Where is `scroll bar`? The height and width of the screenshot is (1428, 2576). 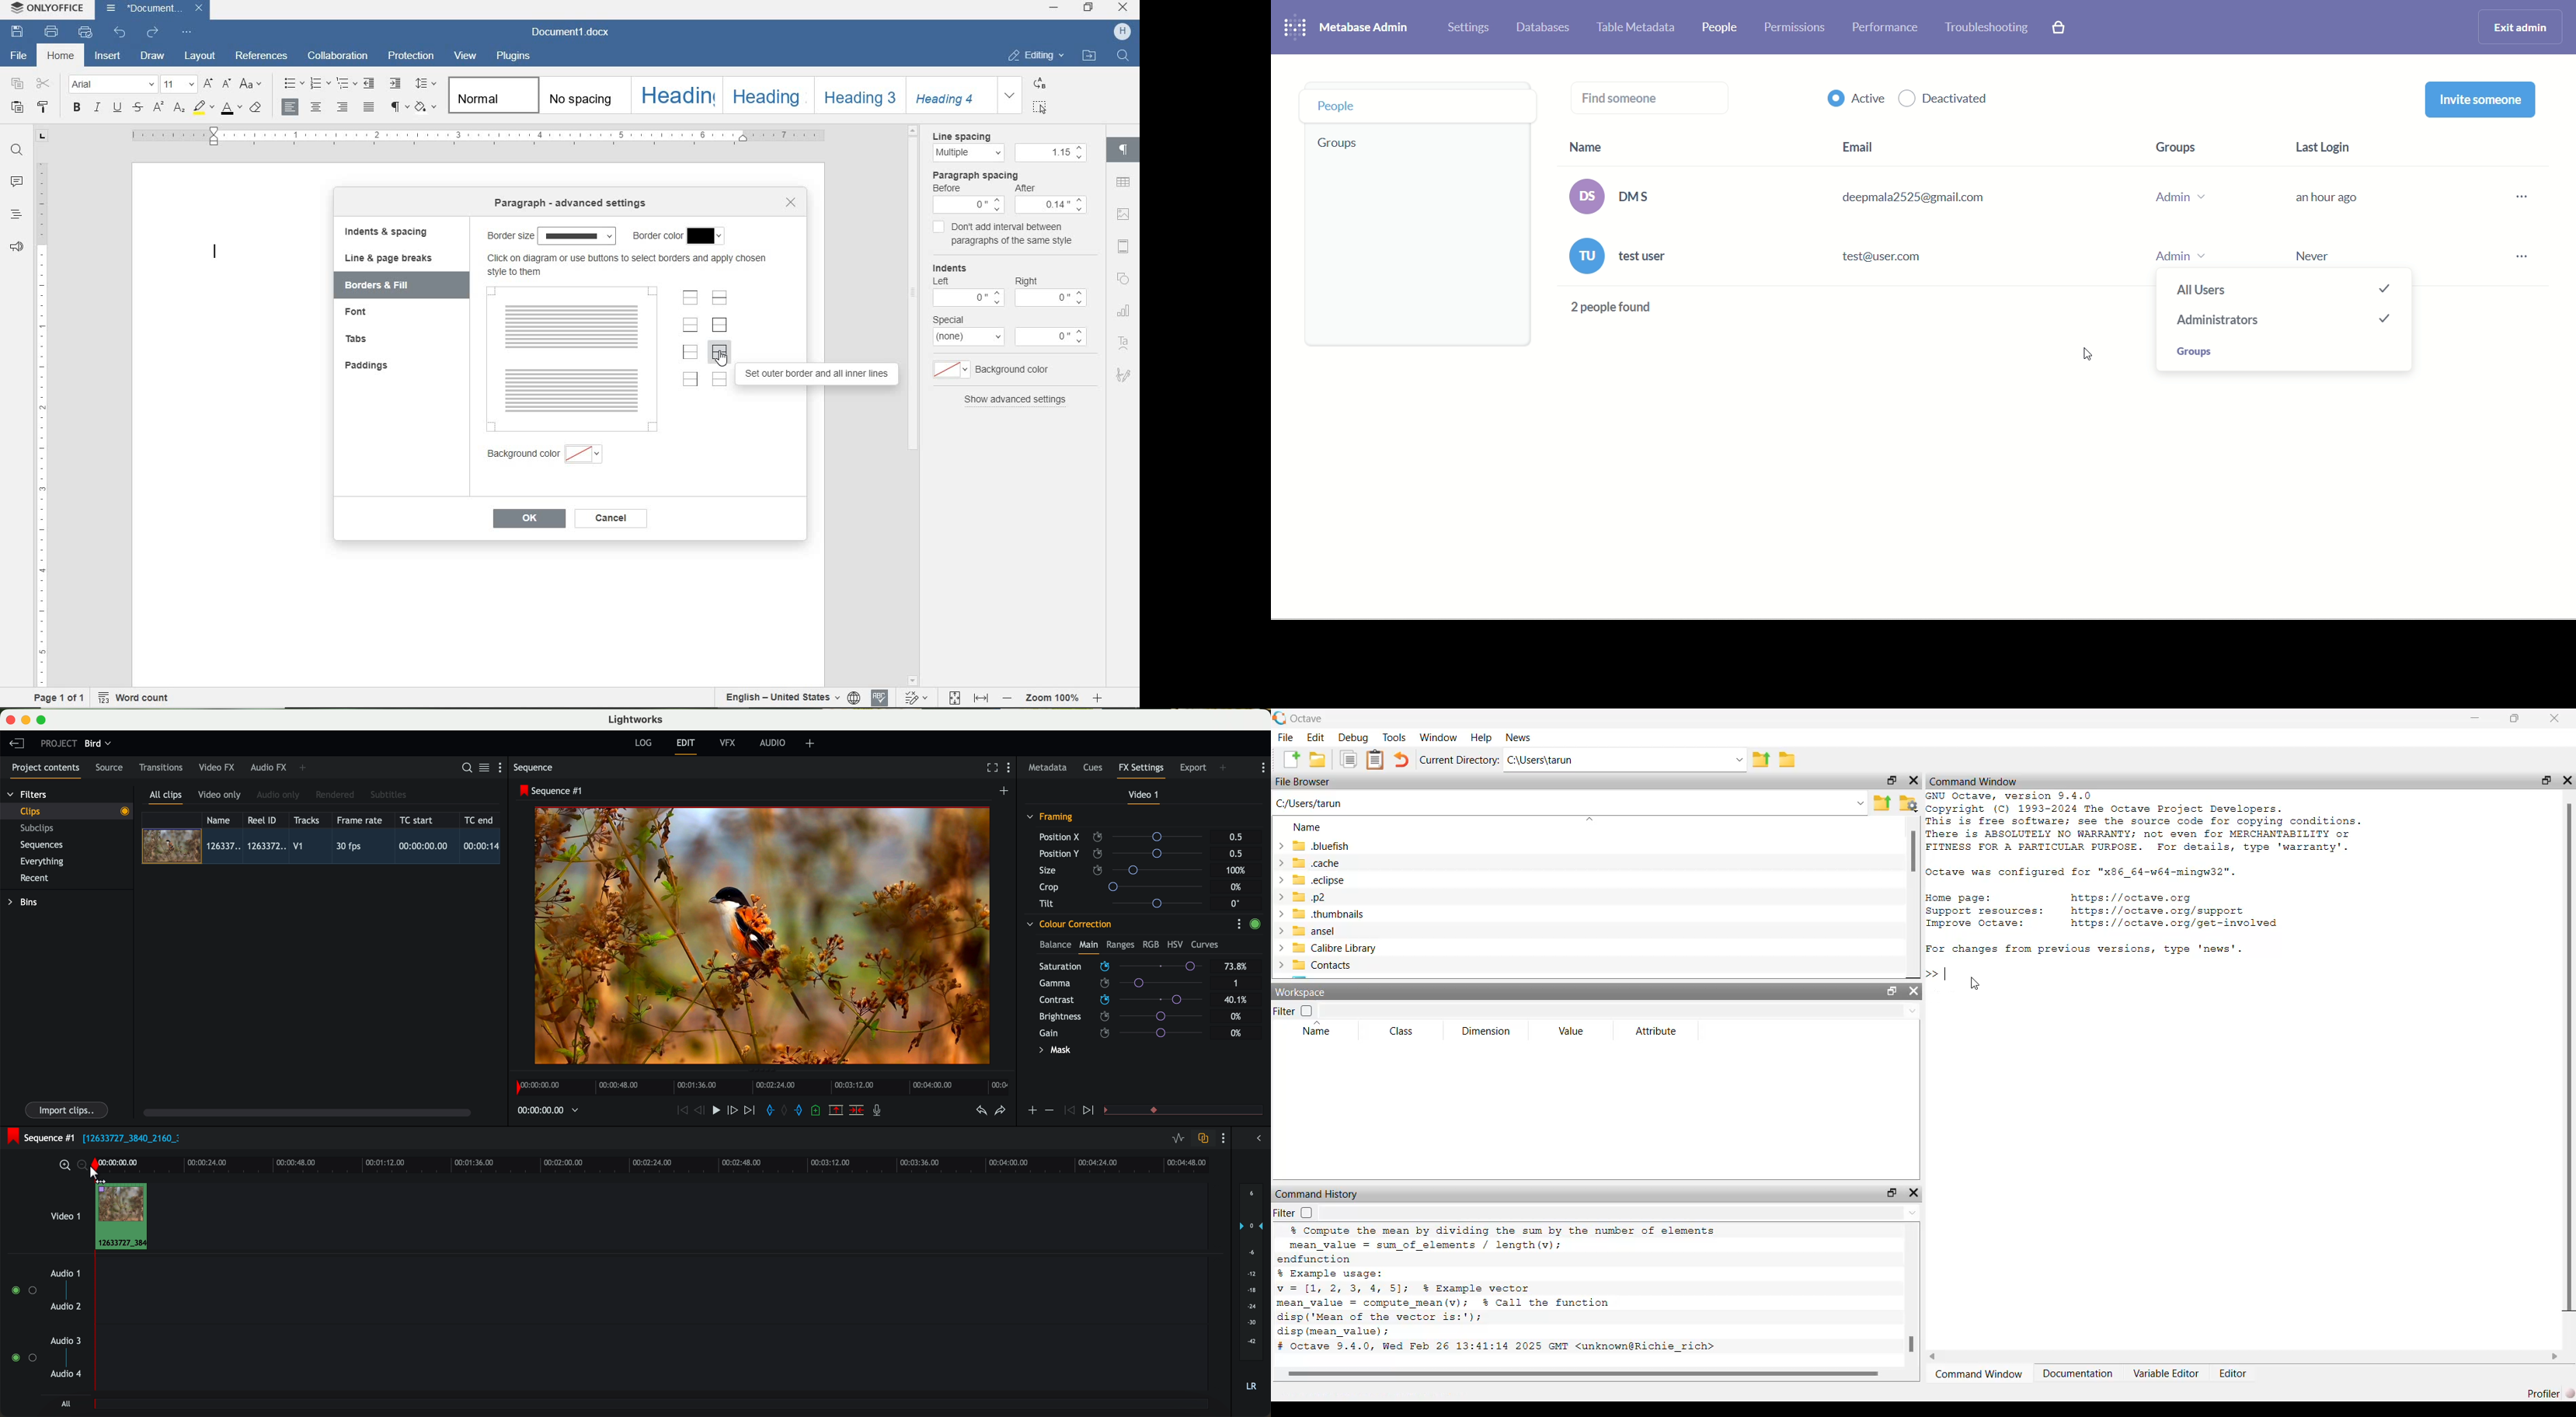 scroll bar is located at coordinates (1913, 1345).